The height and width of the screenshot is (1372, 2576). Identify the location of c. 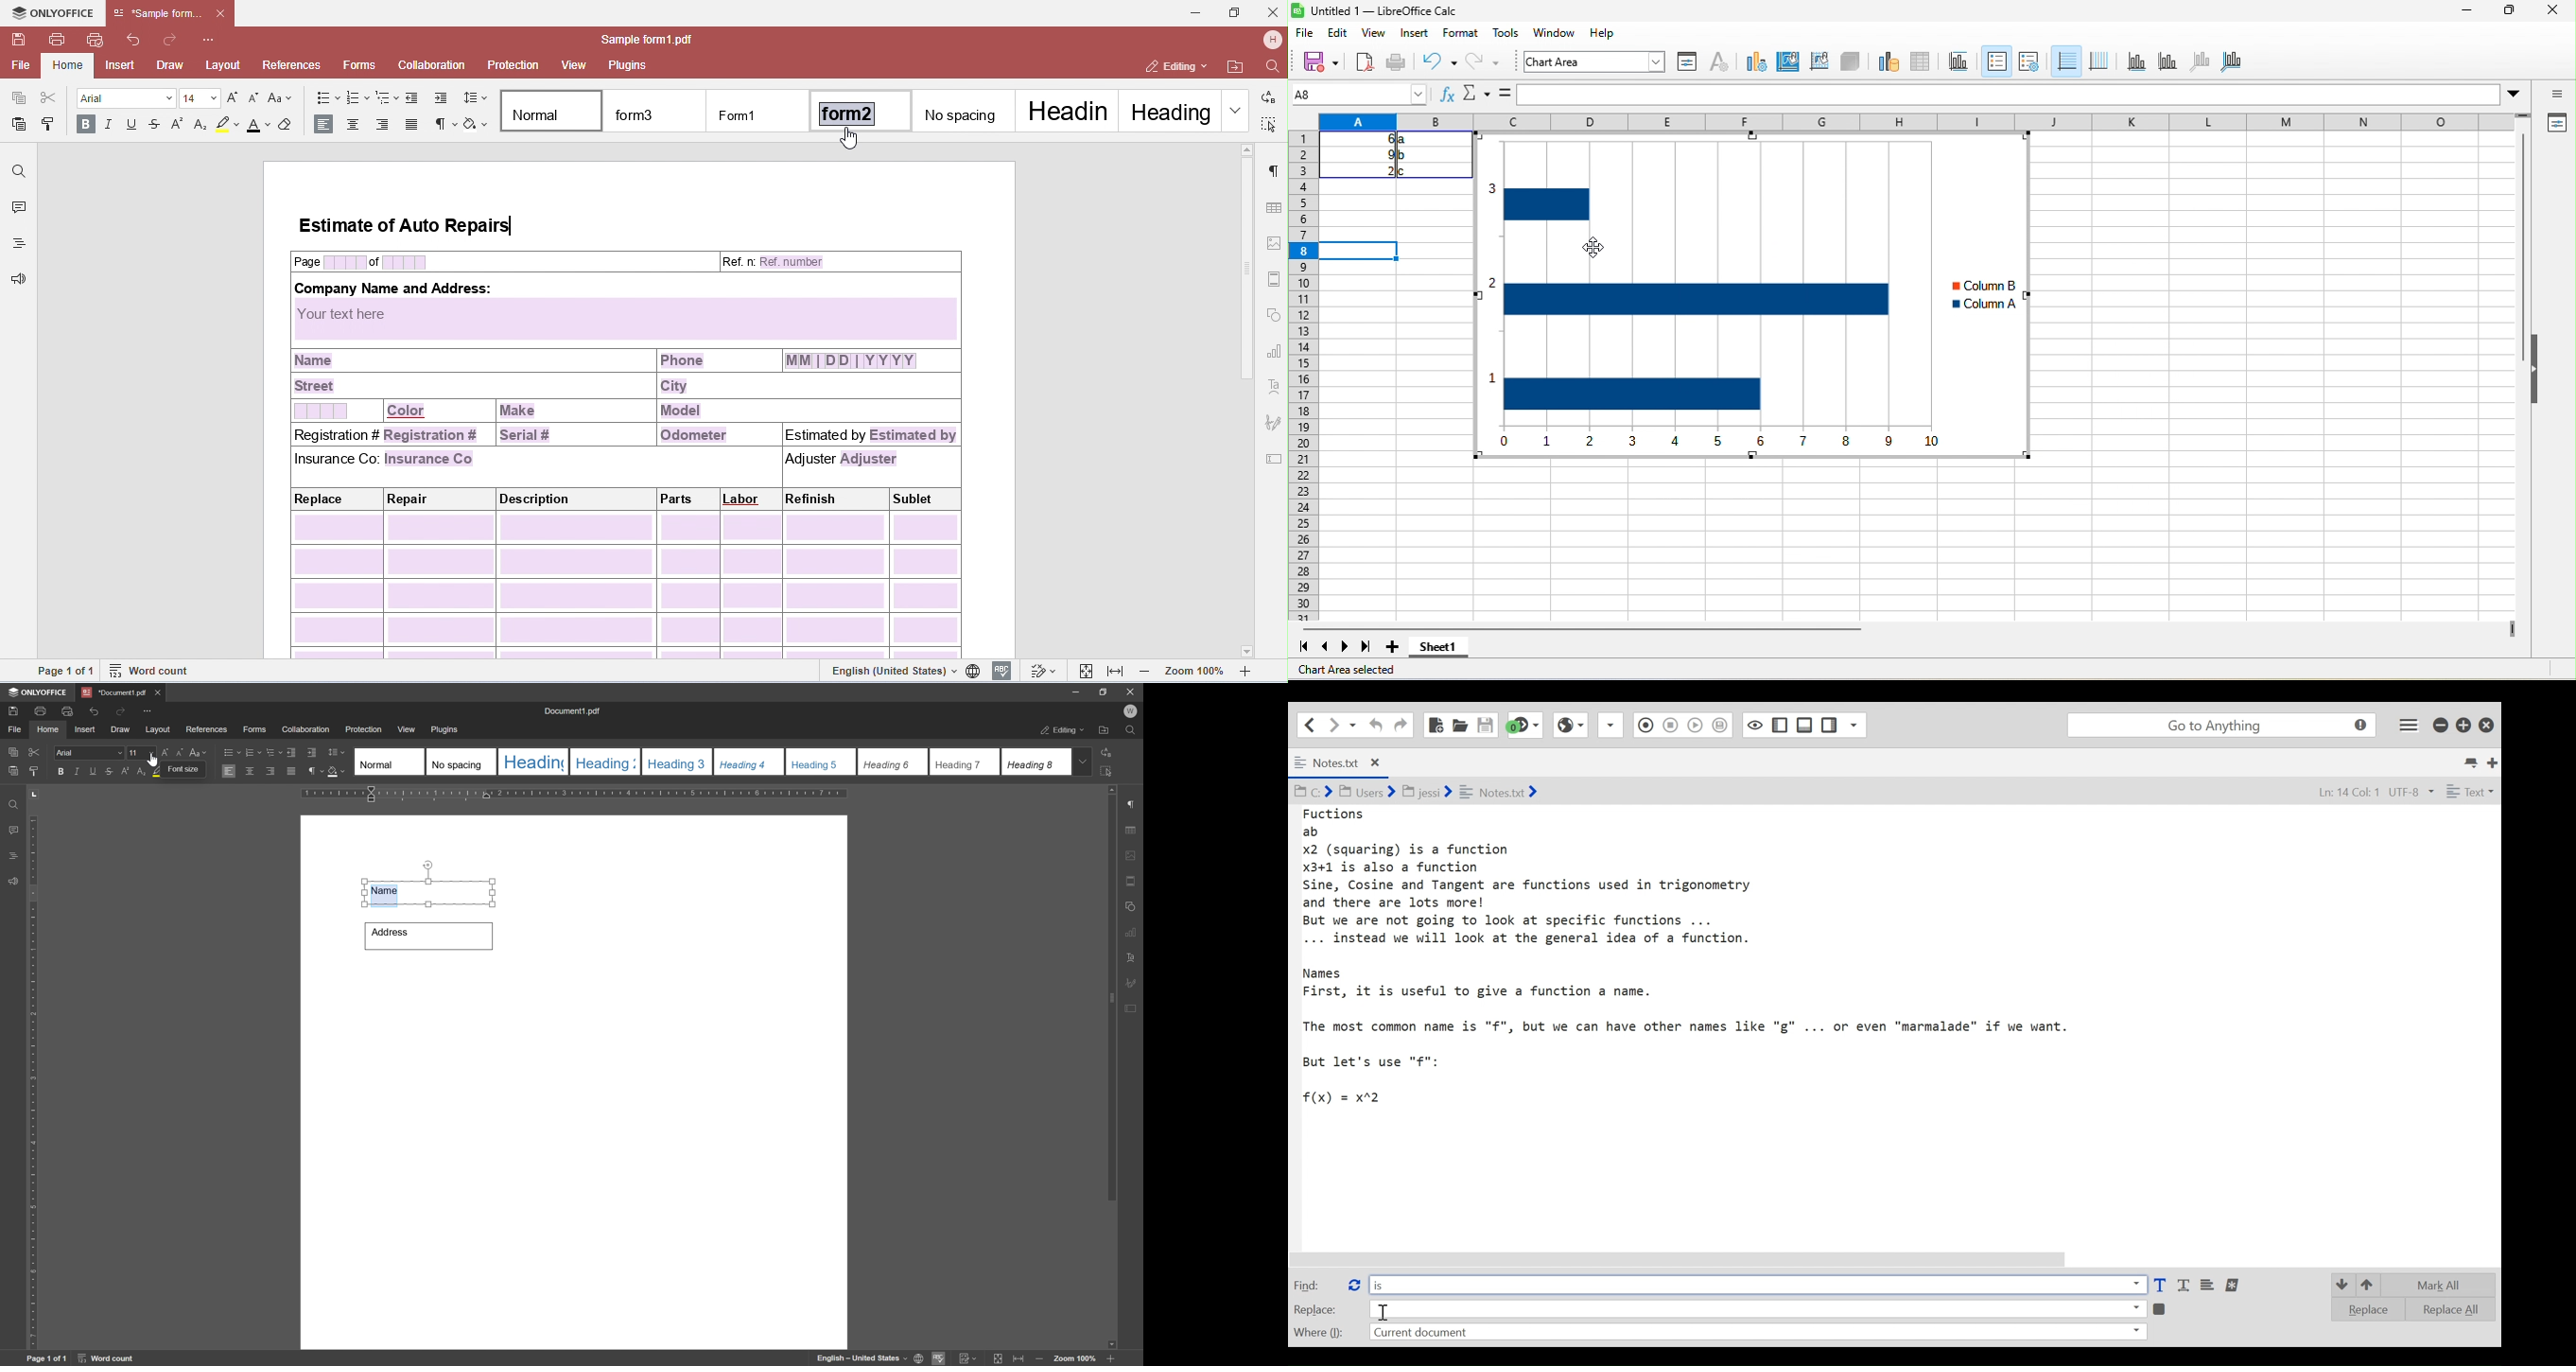
(1408, 171).